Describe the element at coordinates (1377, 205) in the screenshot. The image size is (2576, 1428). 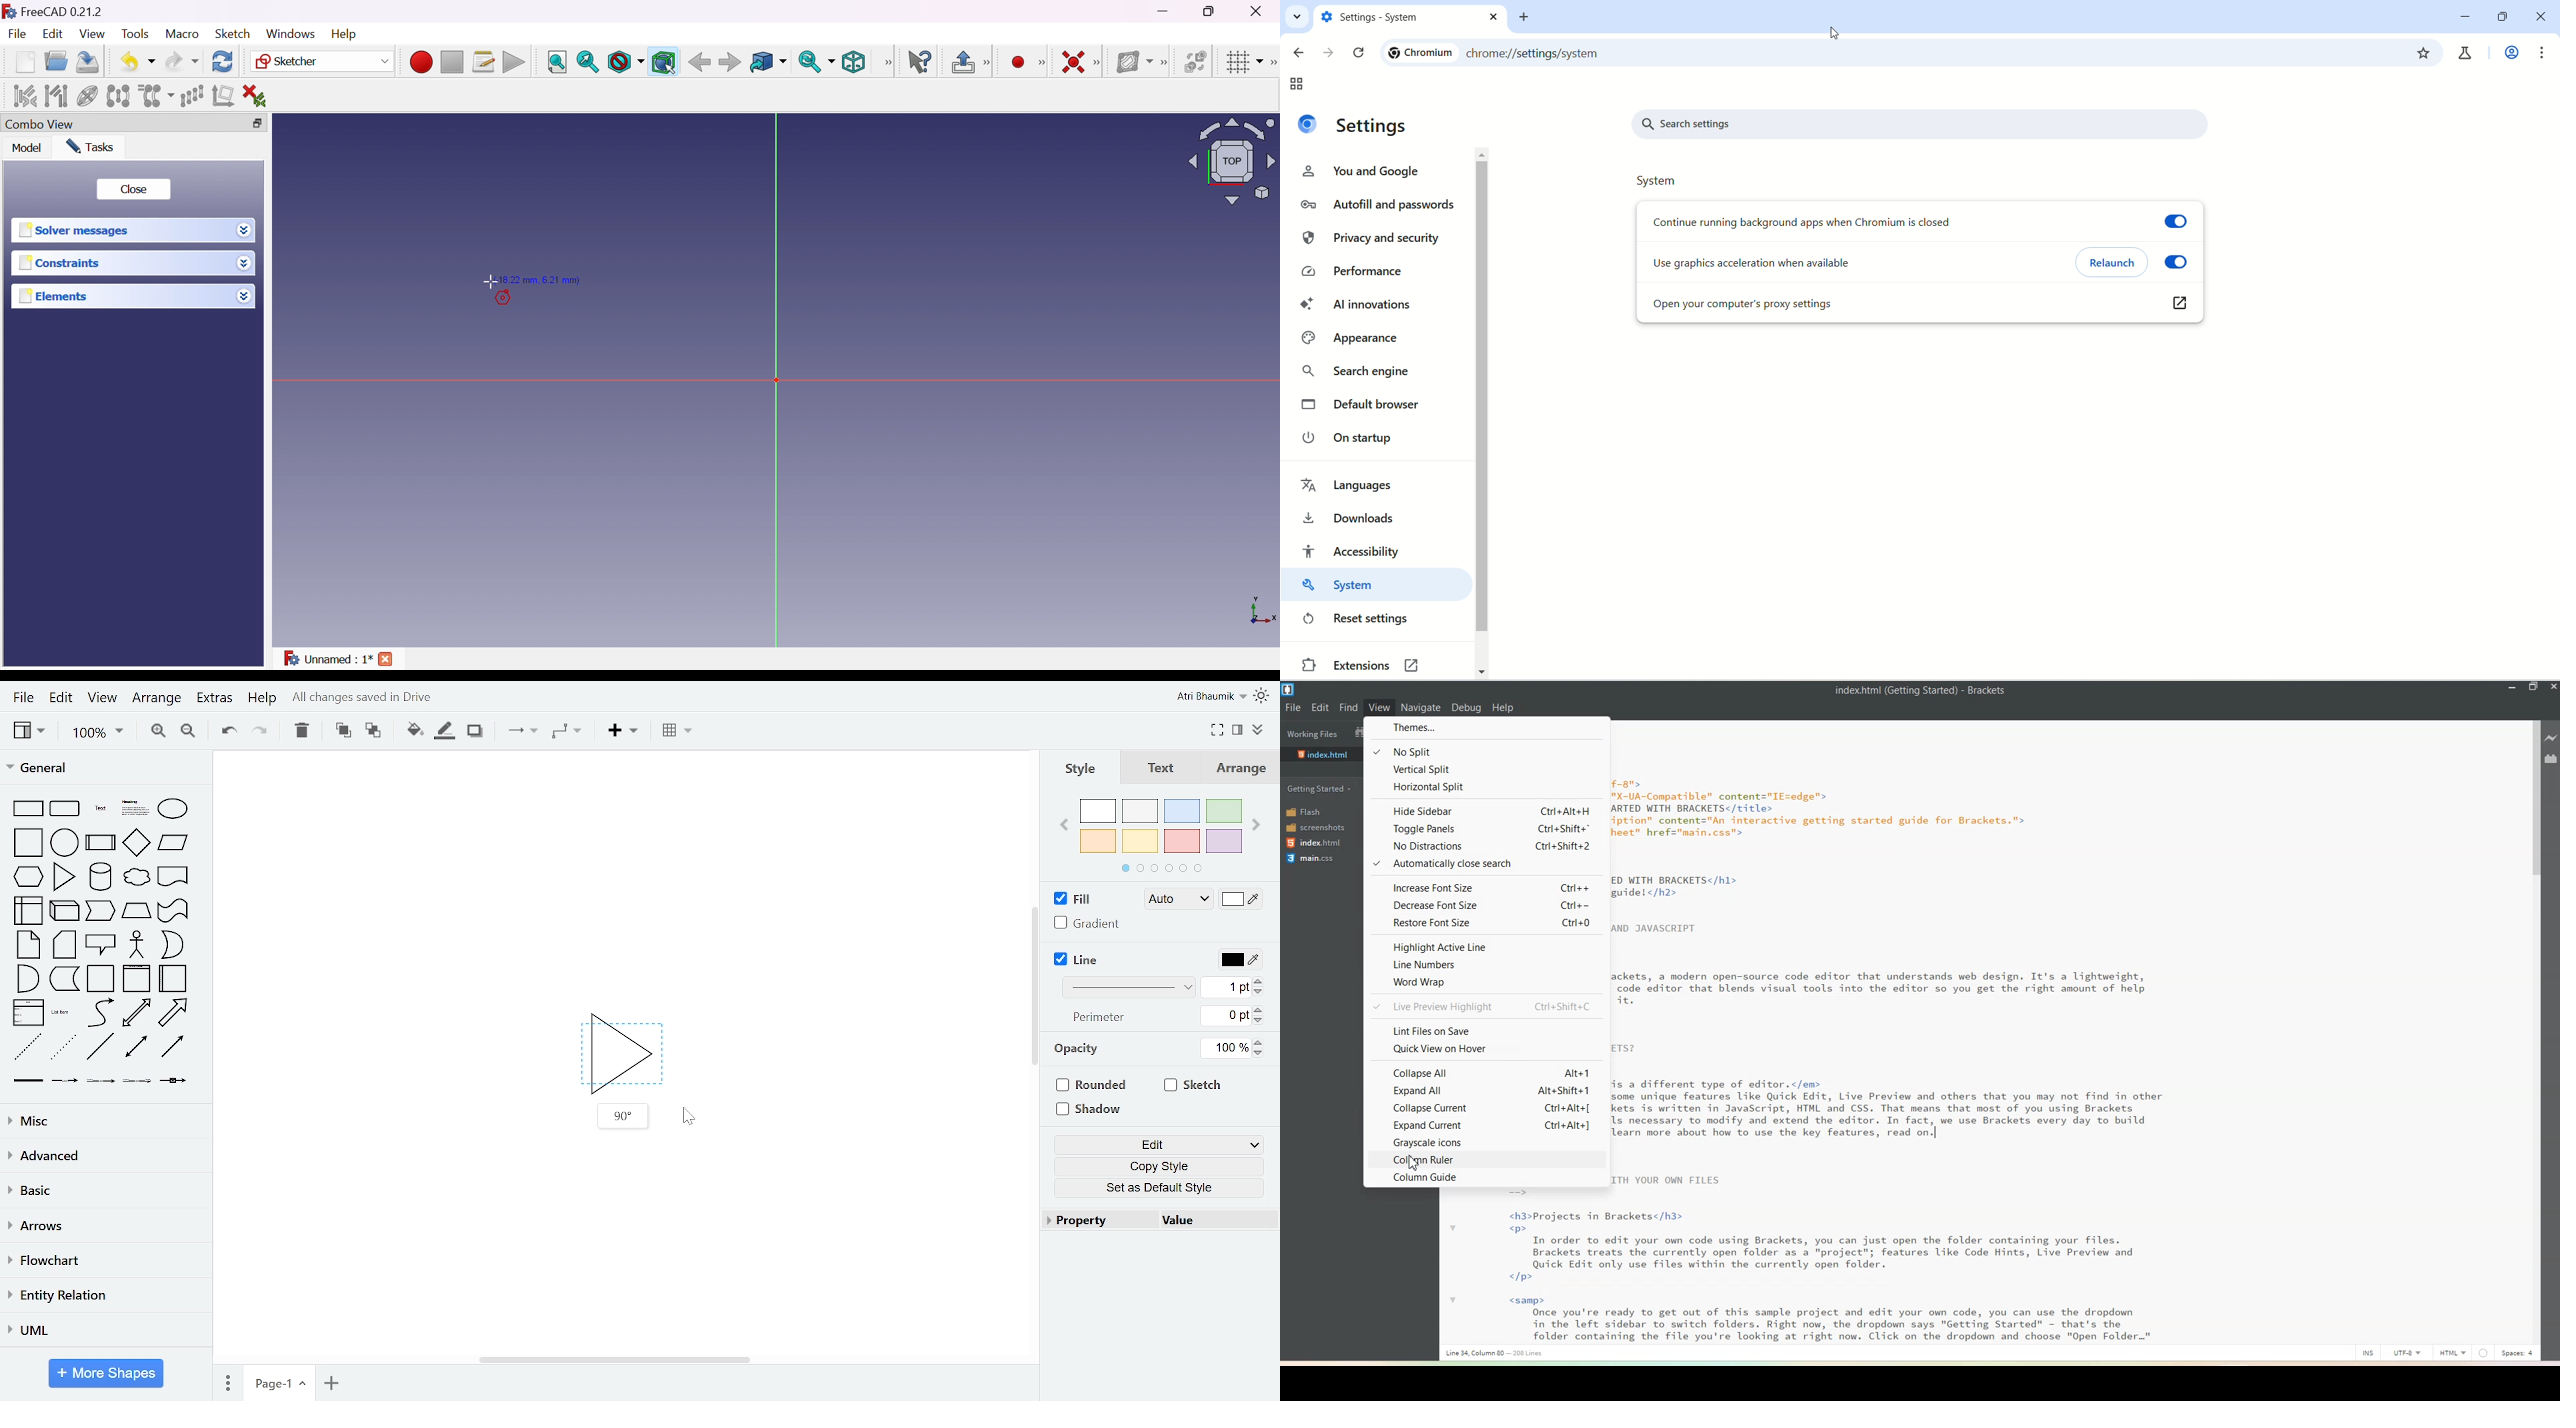
I see `autofill and passwords` at that location.